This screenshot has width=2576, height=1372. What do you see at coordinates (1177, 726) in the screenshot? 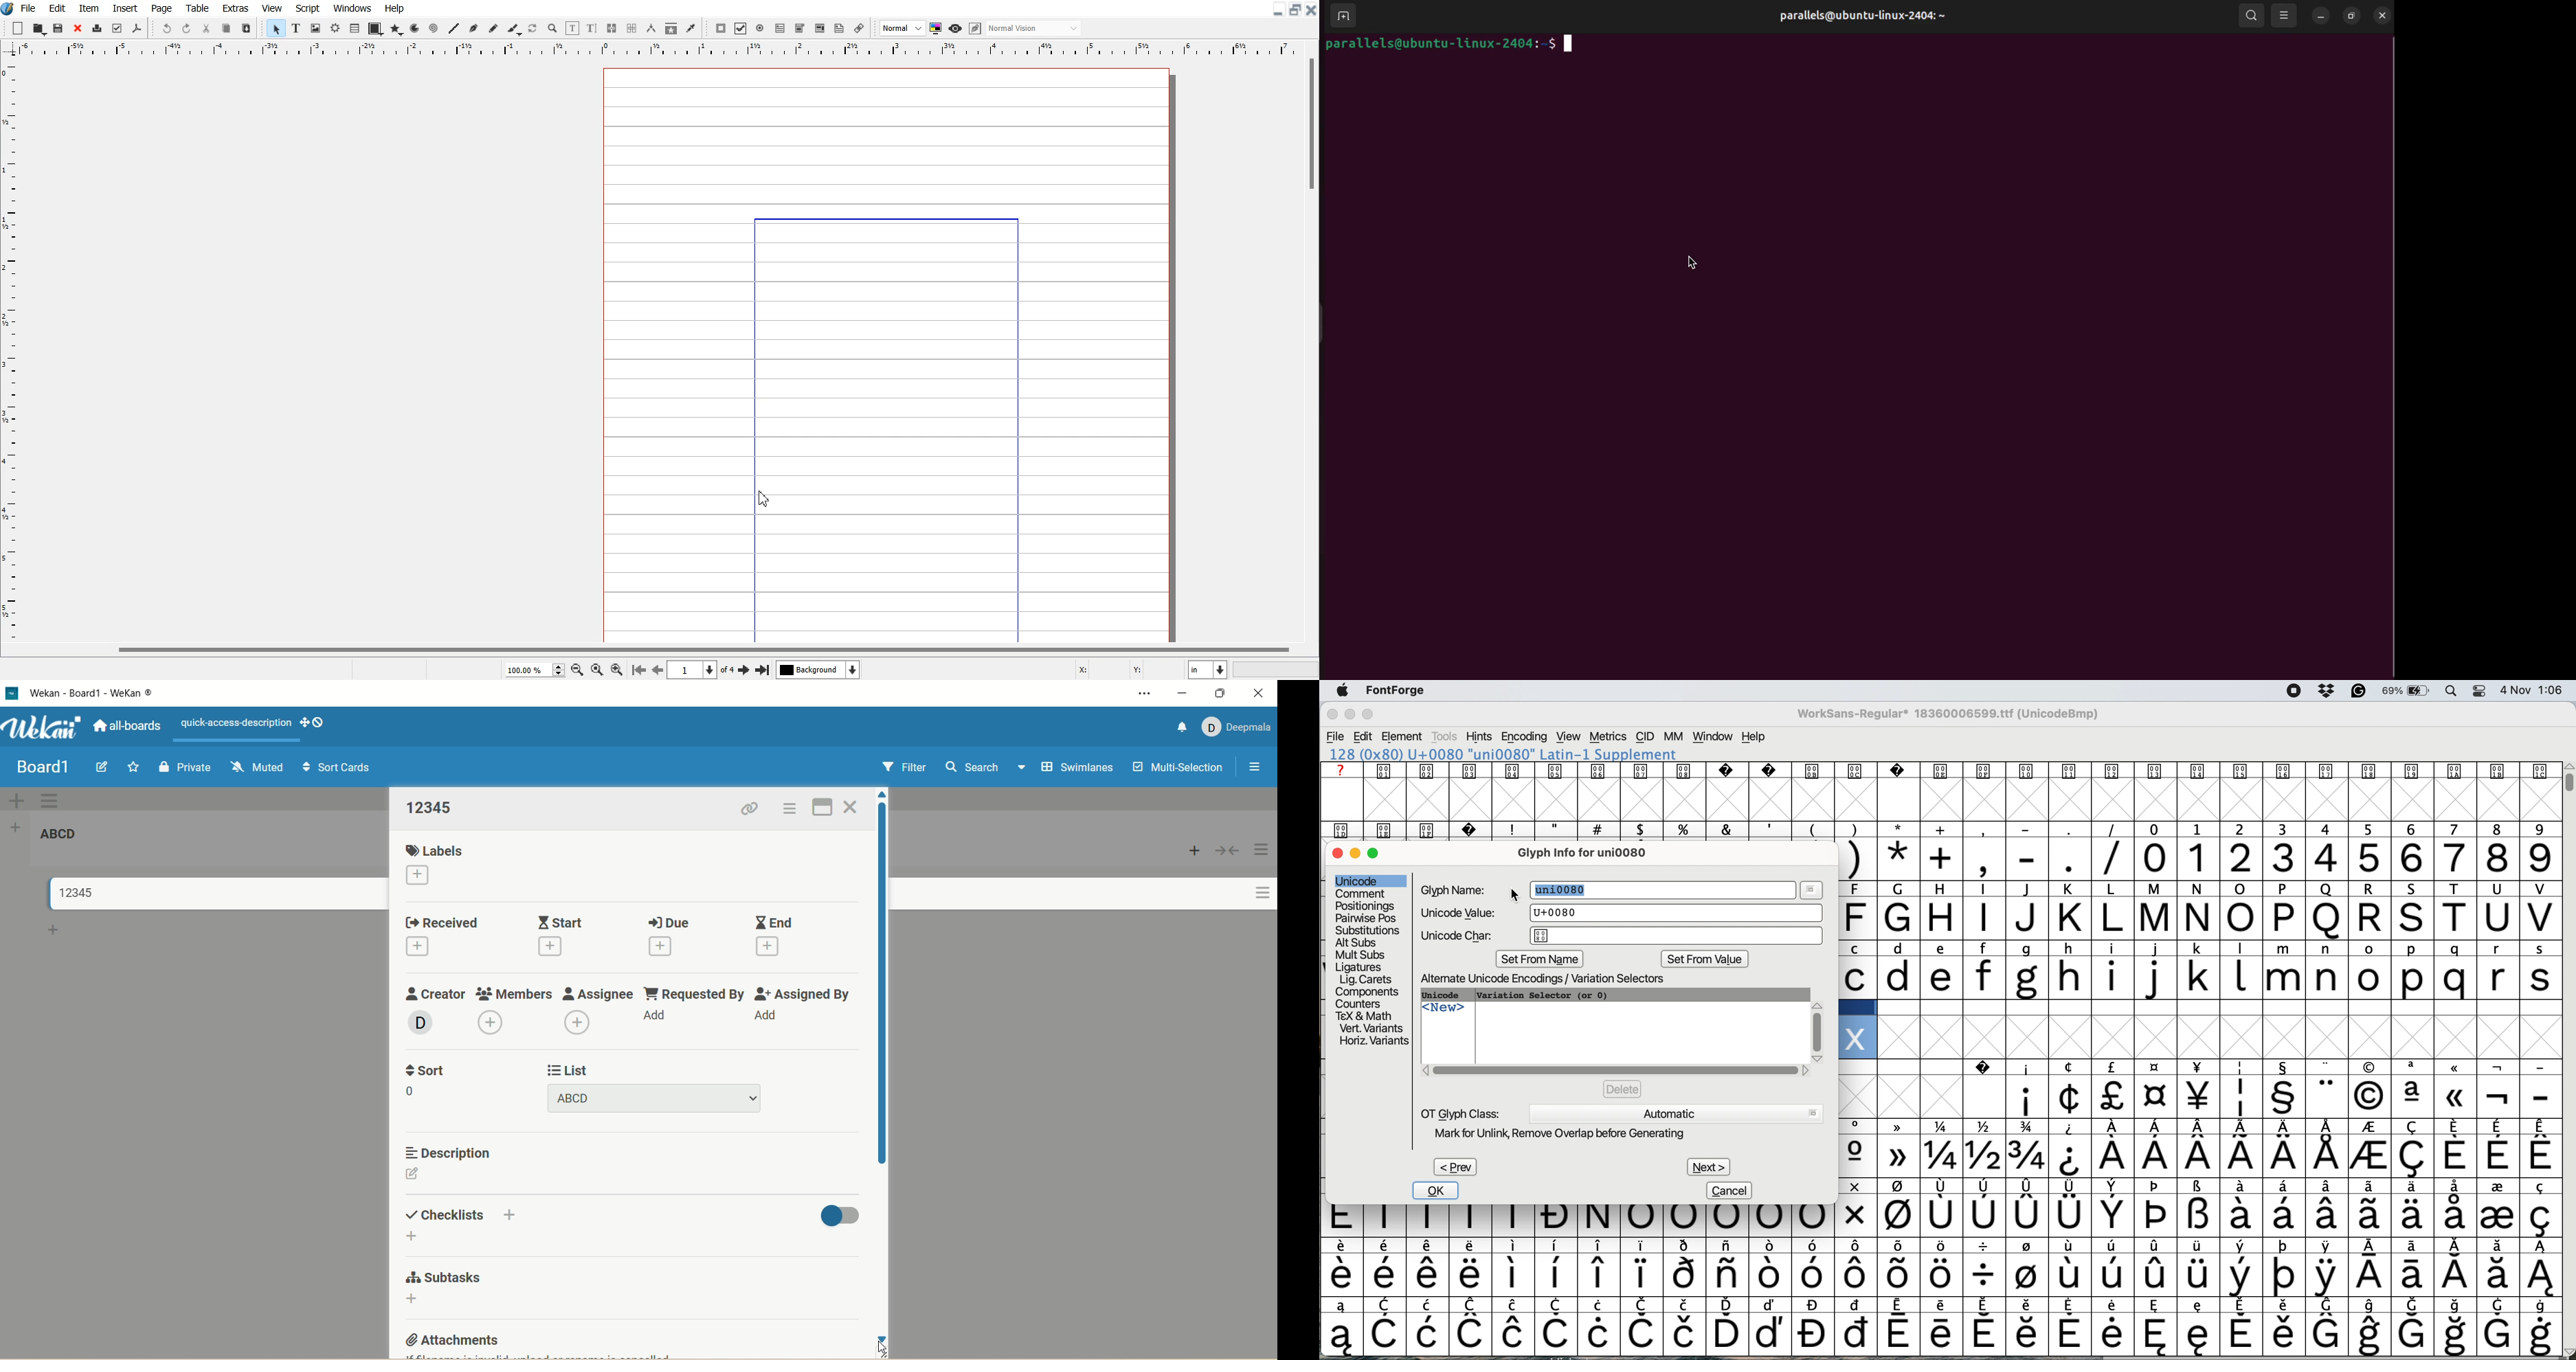
I see `notification` at bounding box center [1177, 726].